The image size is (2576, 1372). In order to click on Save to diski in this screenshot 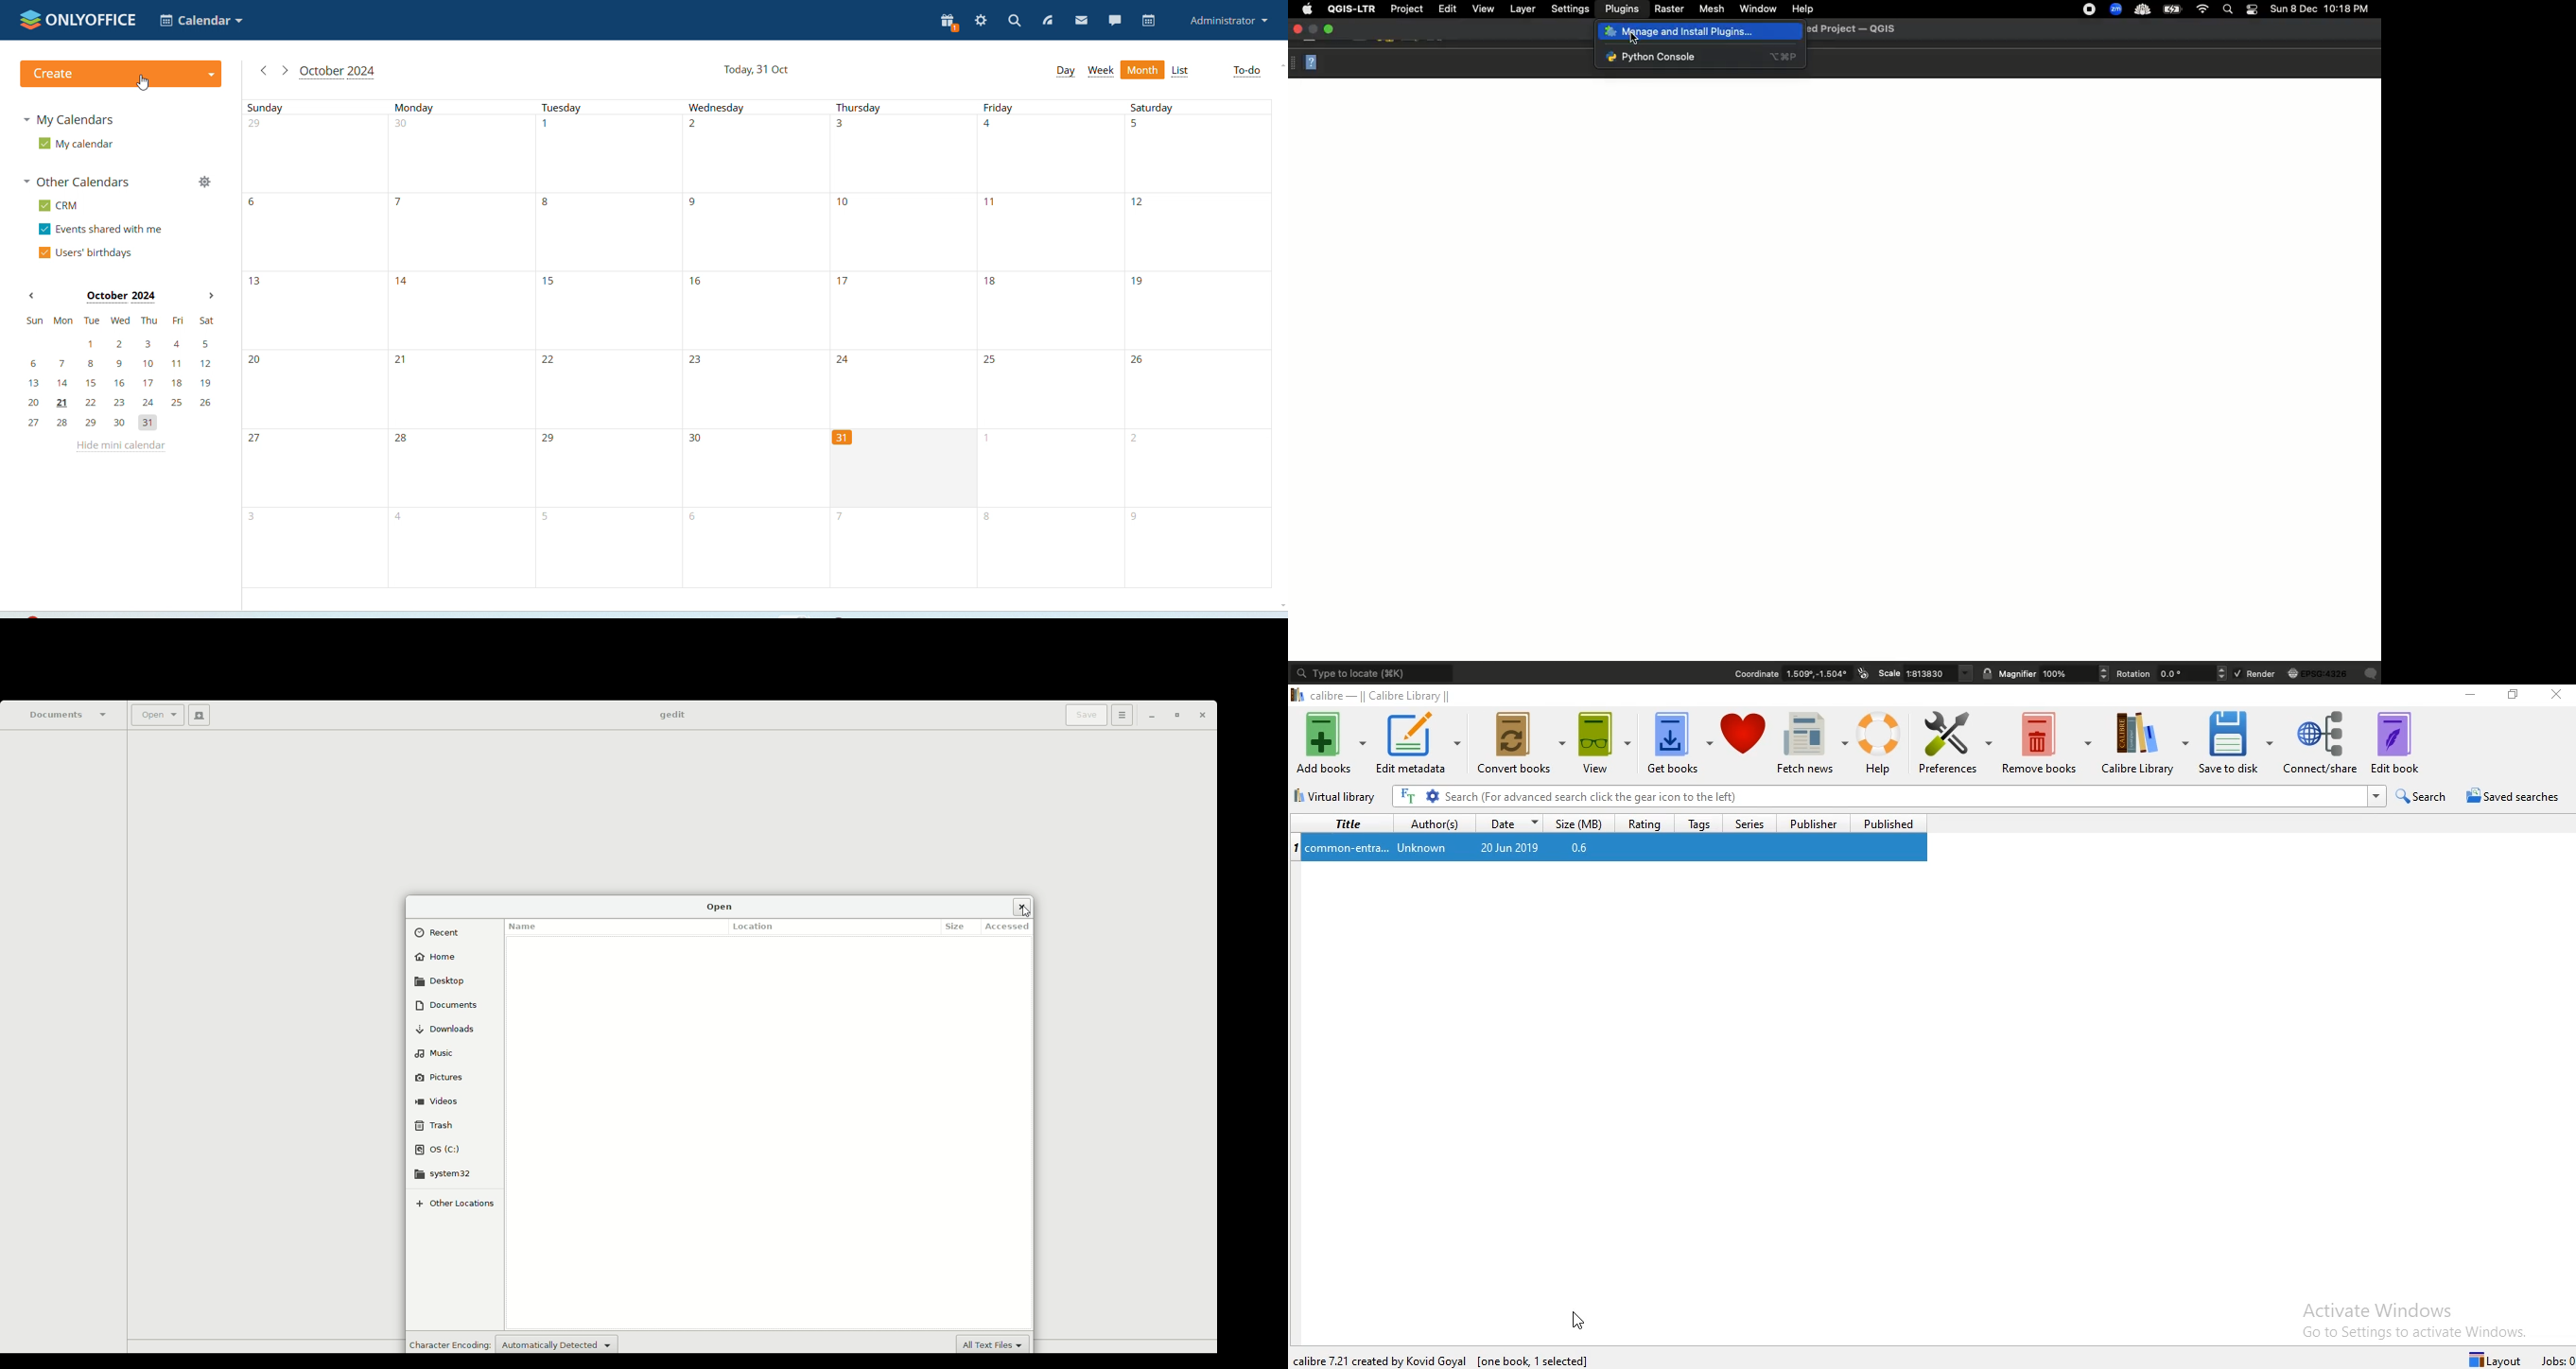, I will do `click(2237, 741)`.